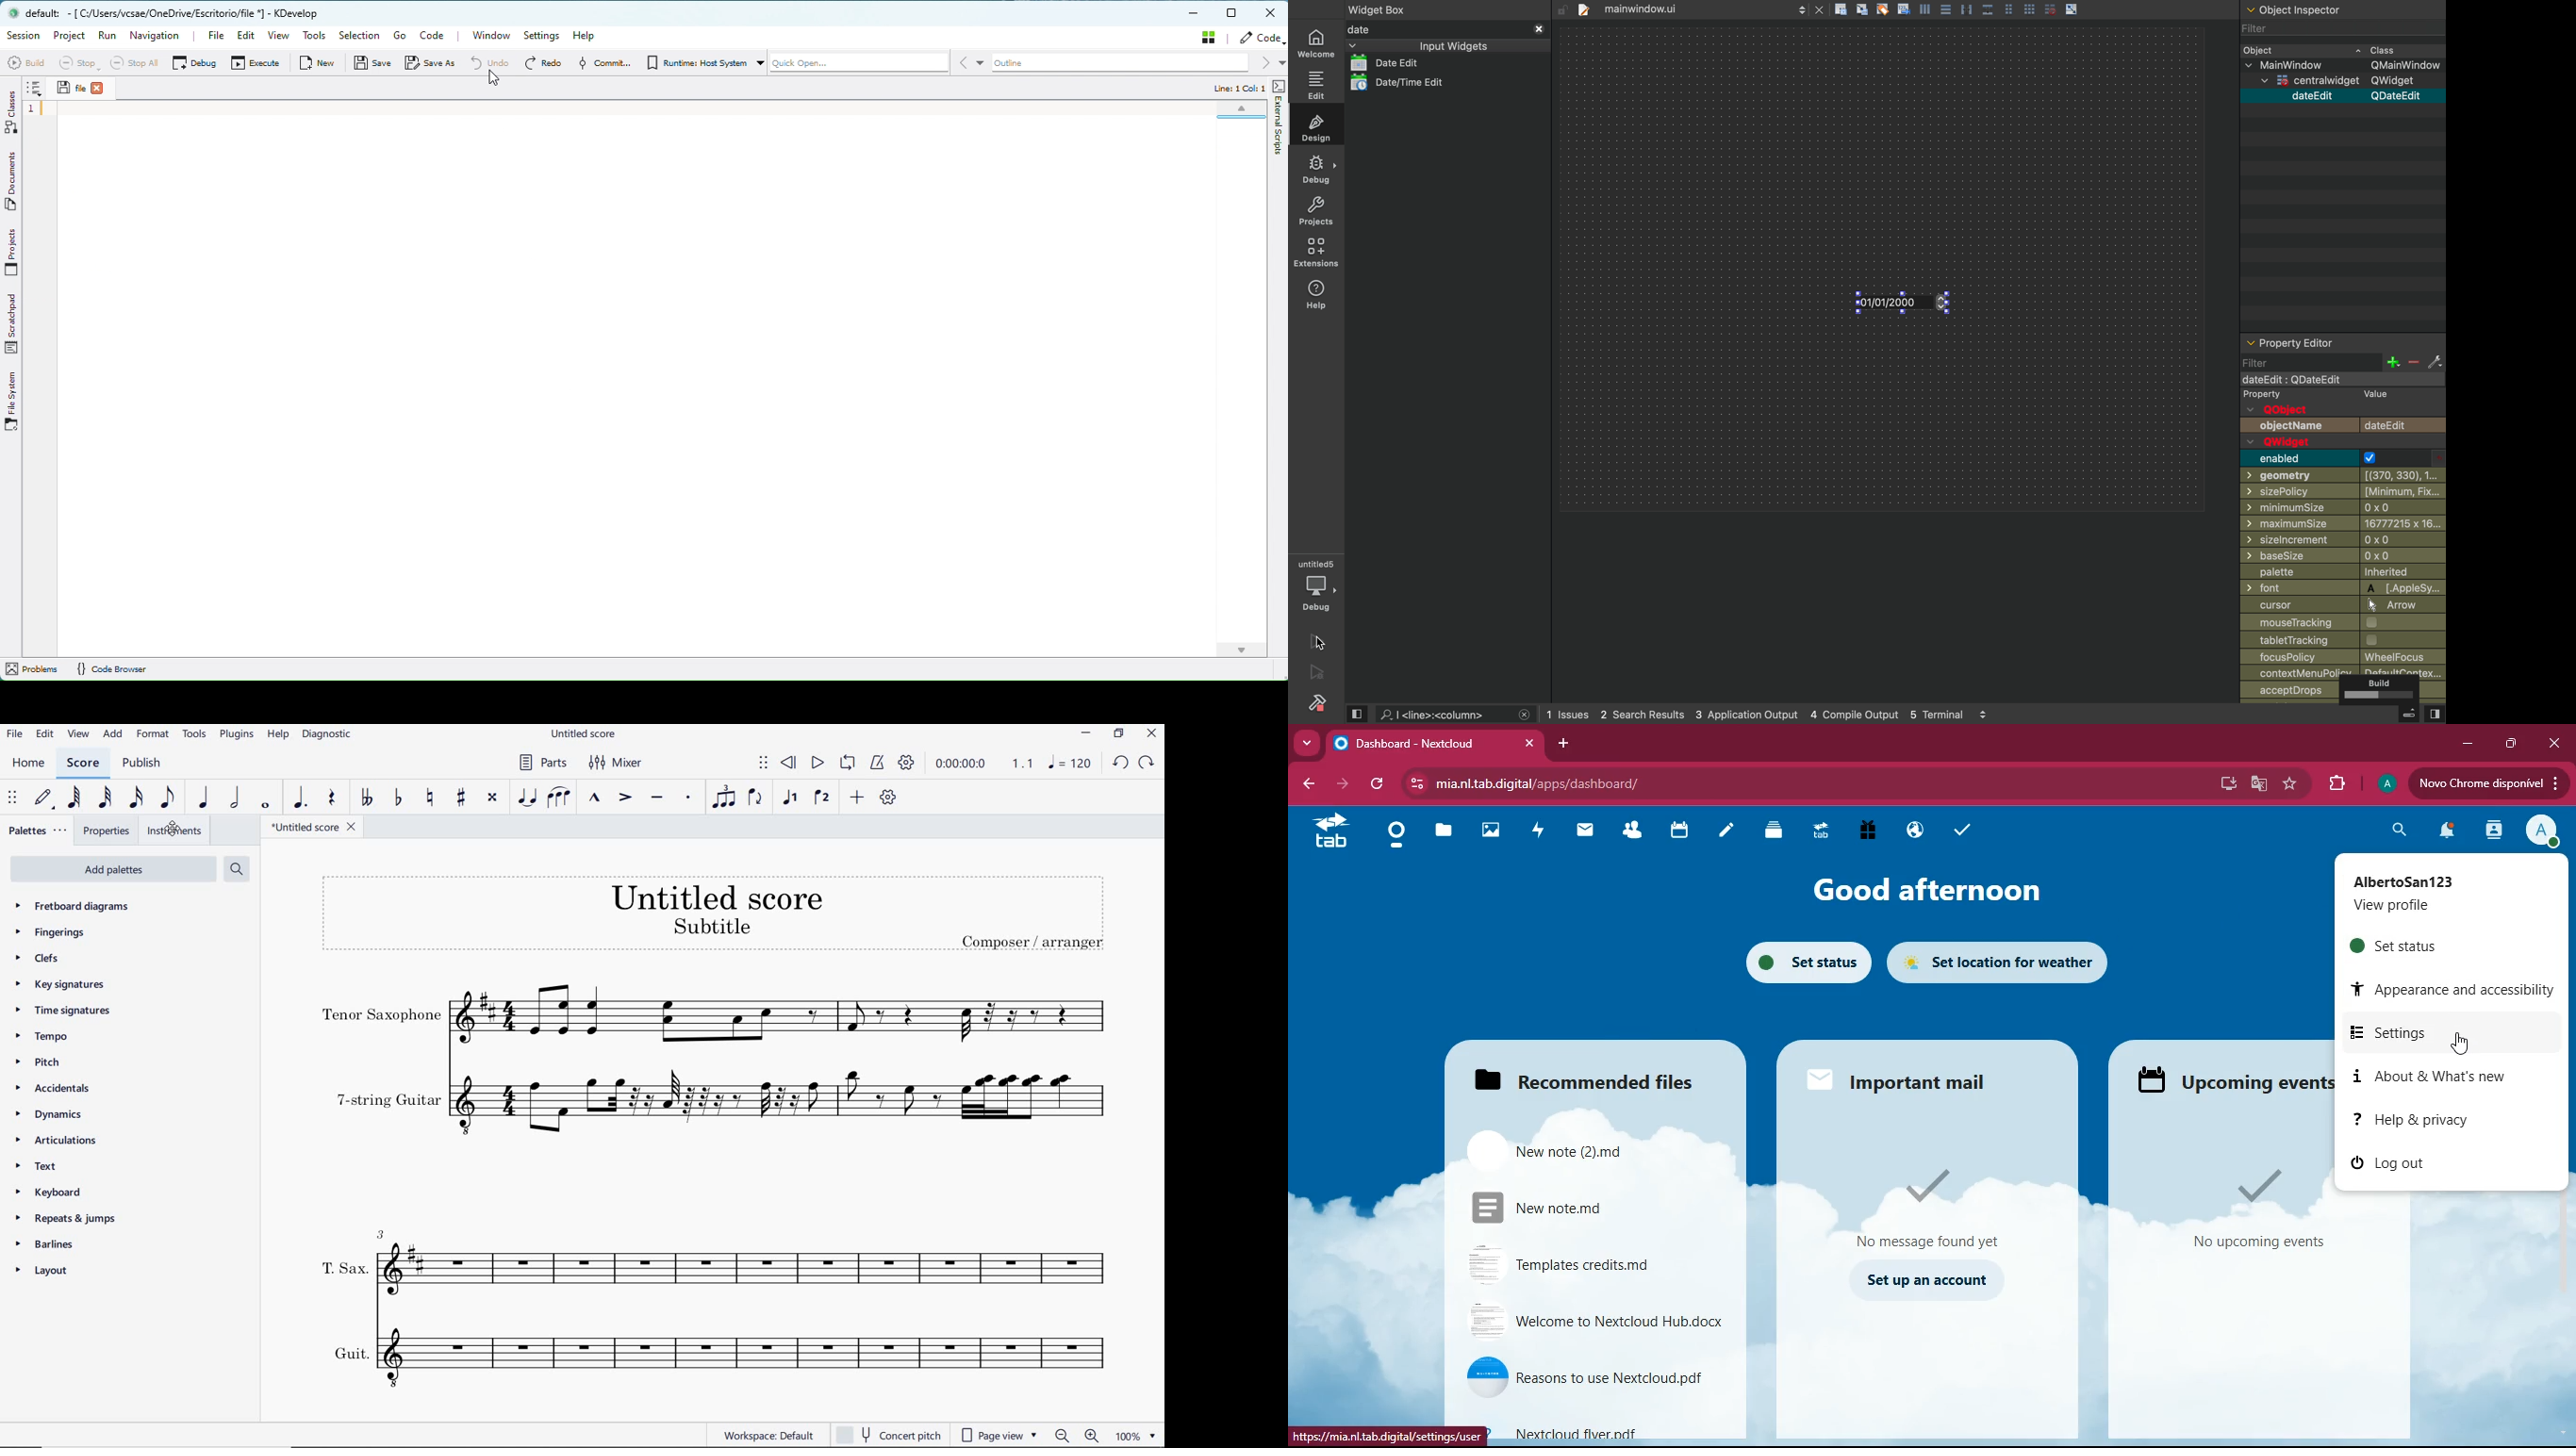  What do you see at coordinates (2540, 831) in the screenshot?
I see `profile` at bounding box center [2540, 831].